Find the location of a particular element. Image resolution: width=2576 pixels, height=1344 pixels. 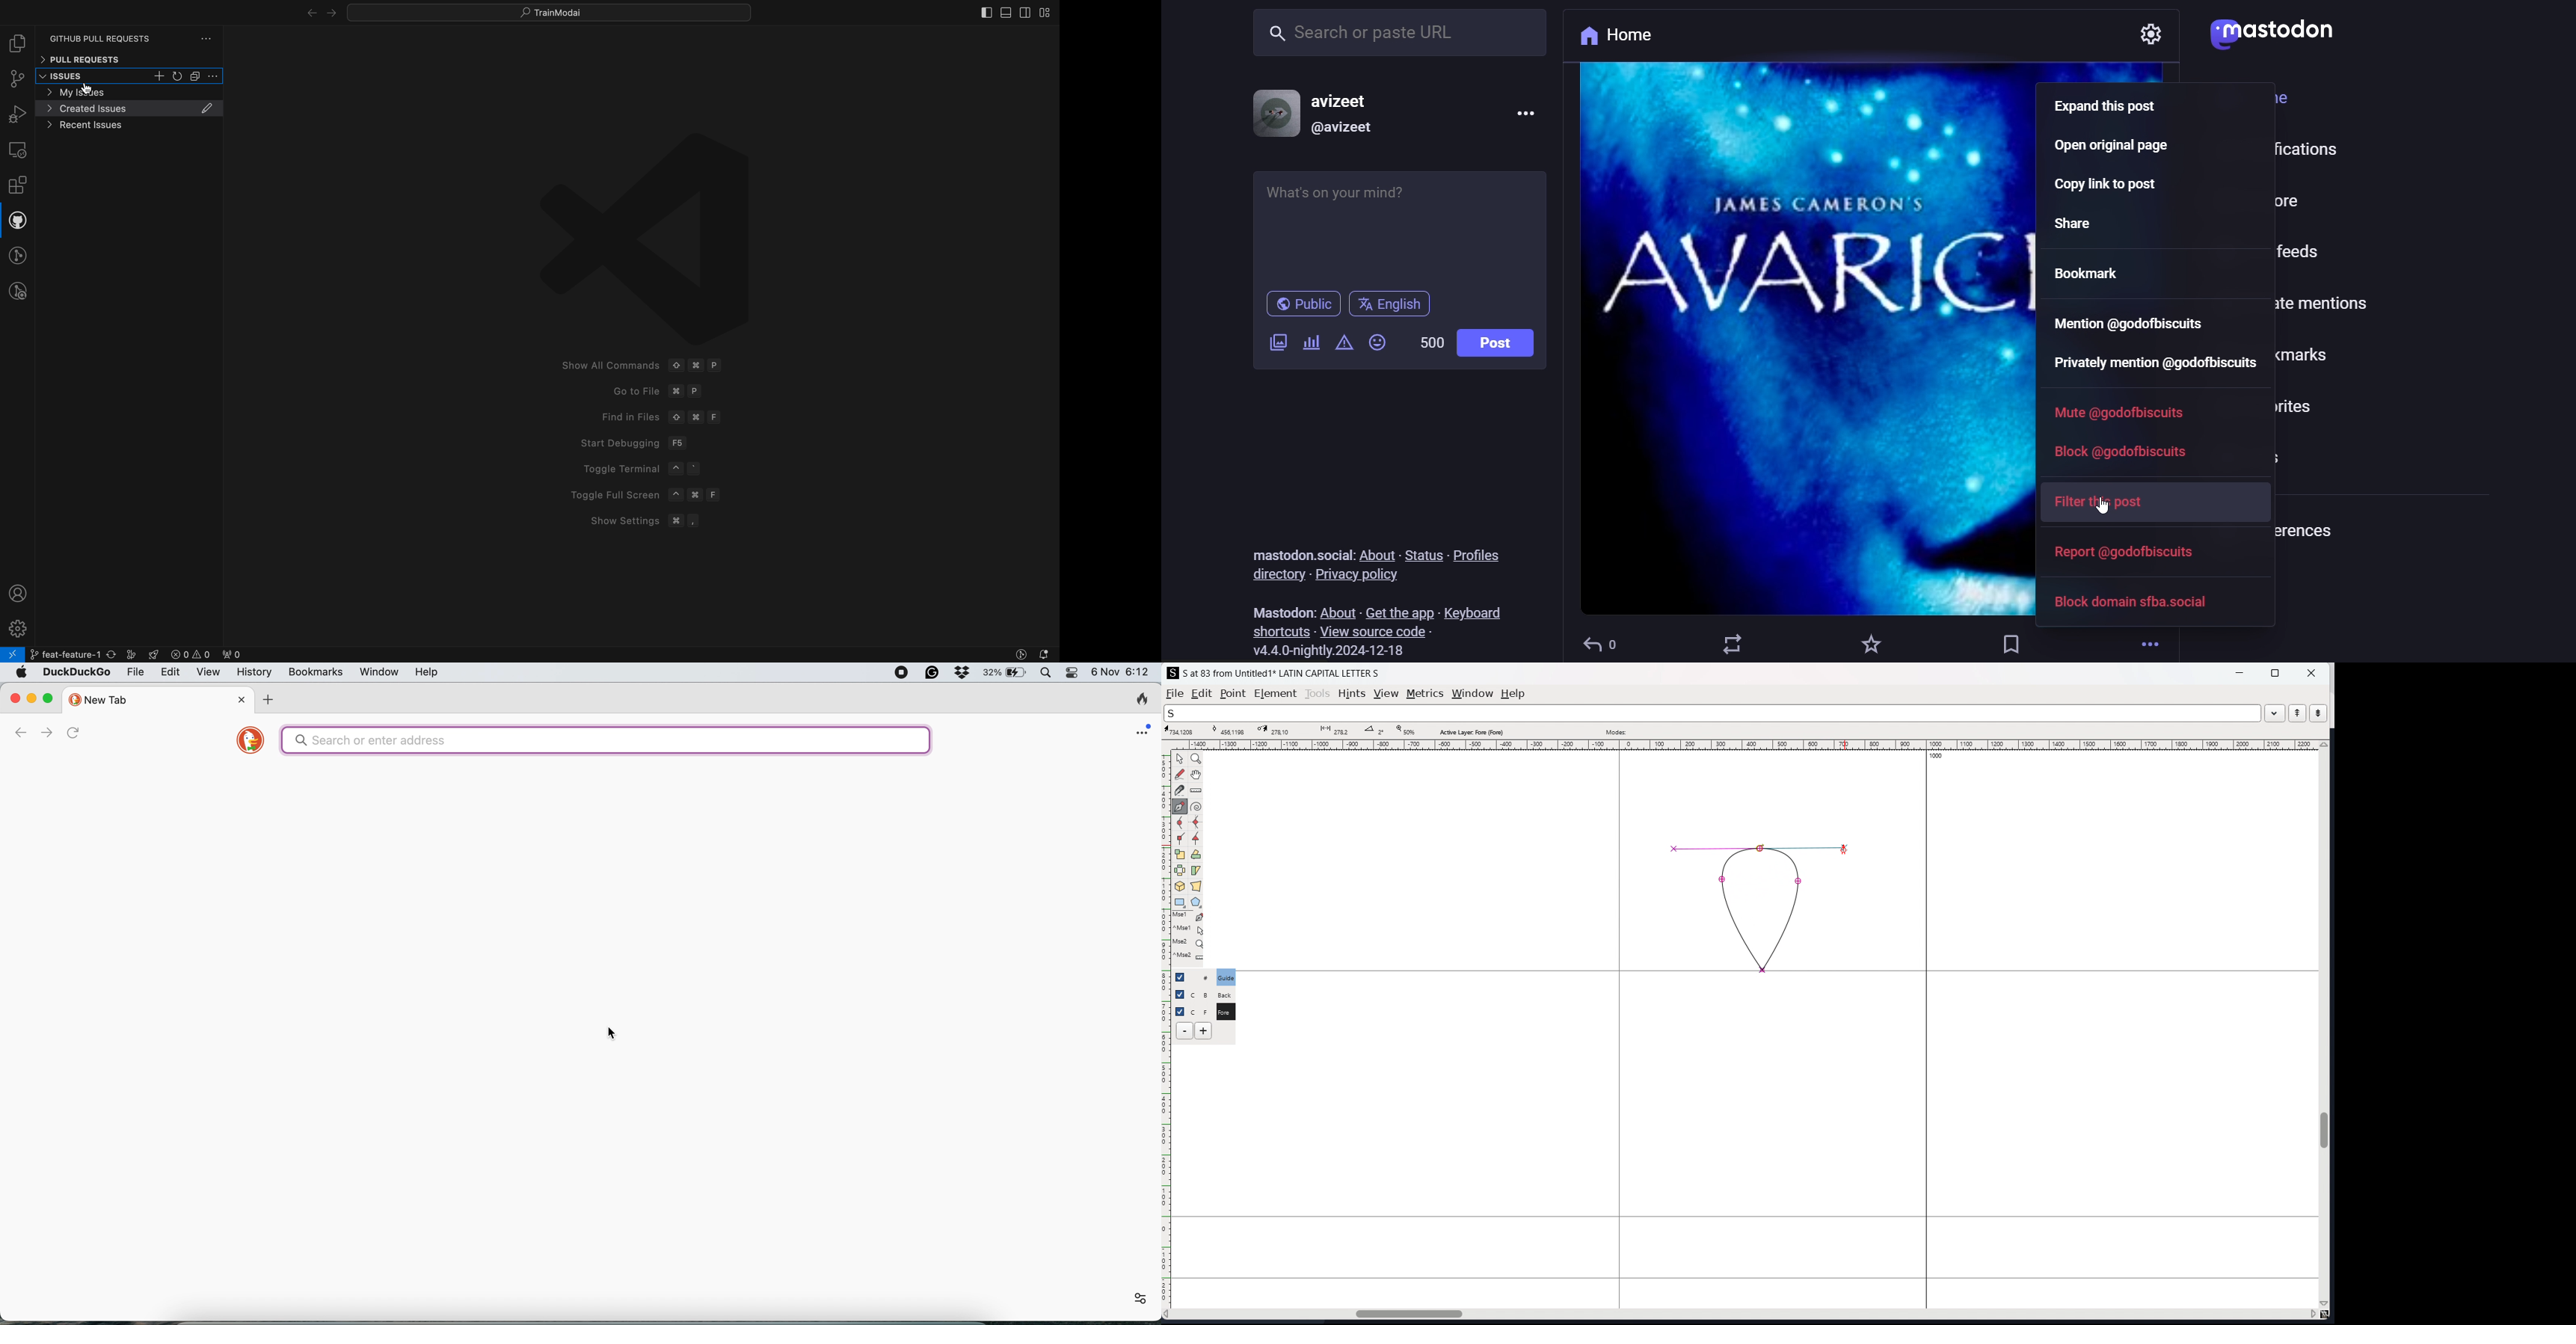

select bar is located at coordinates (196, 76).